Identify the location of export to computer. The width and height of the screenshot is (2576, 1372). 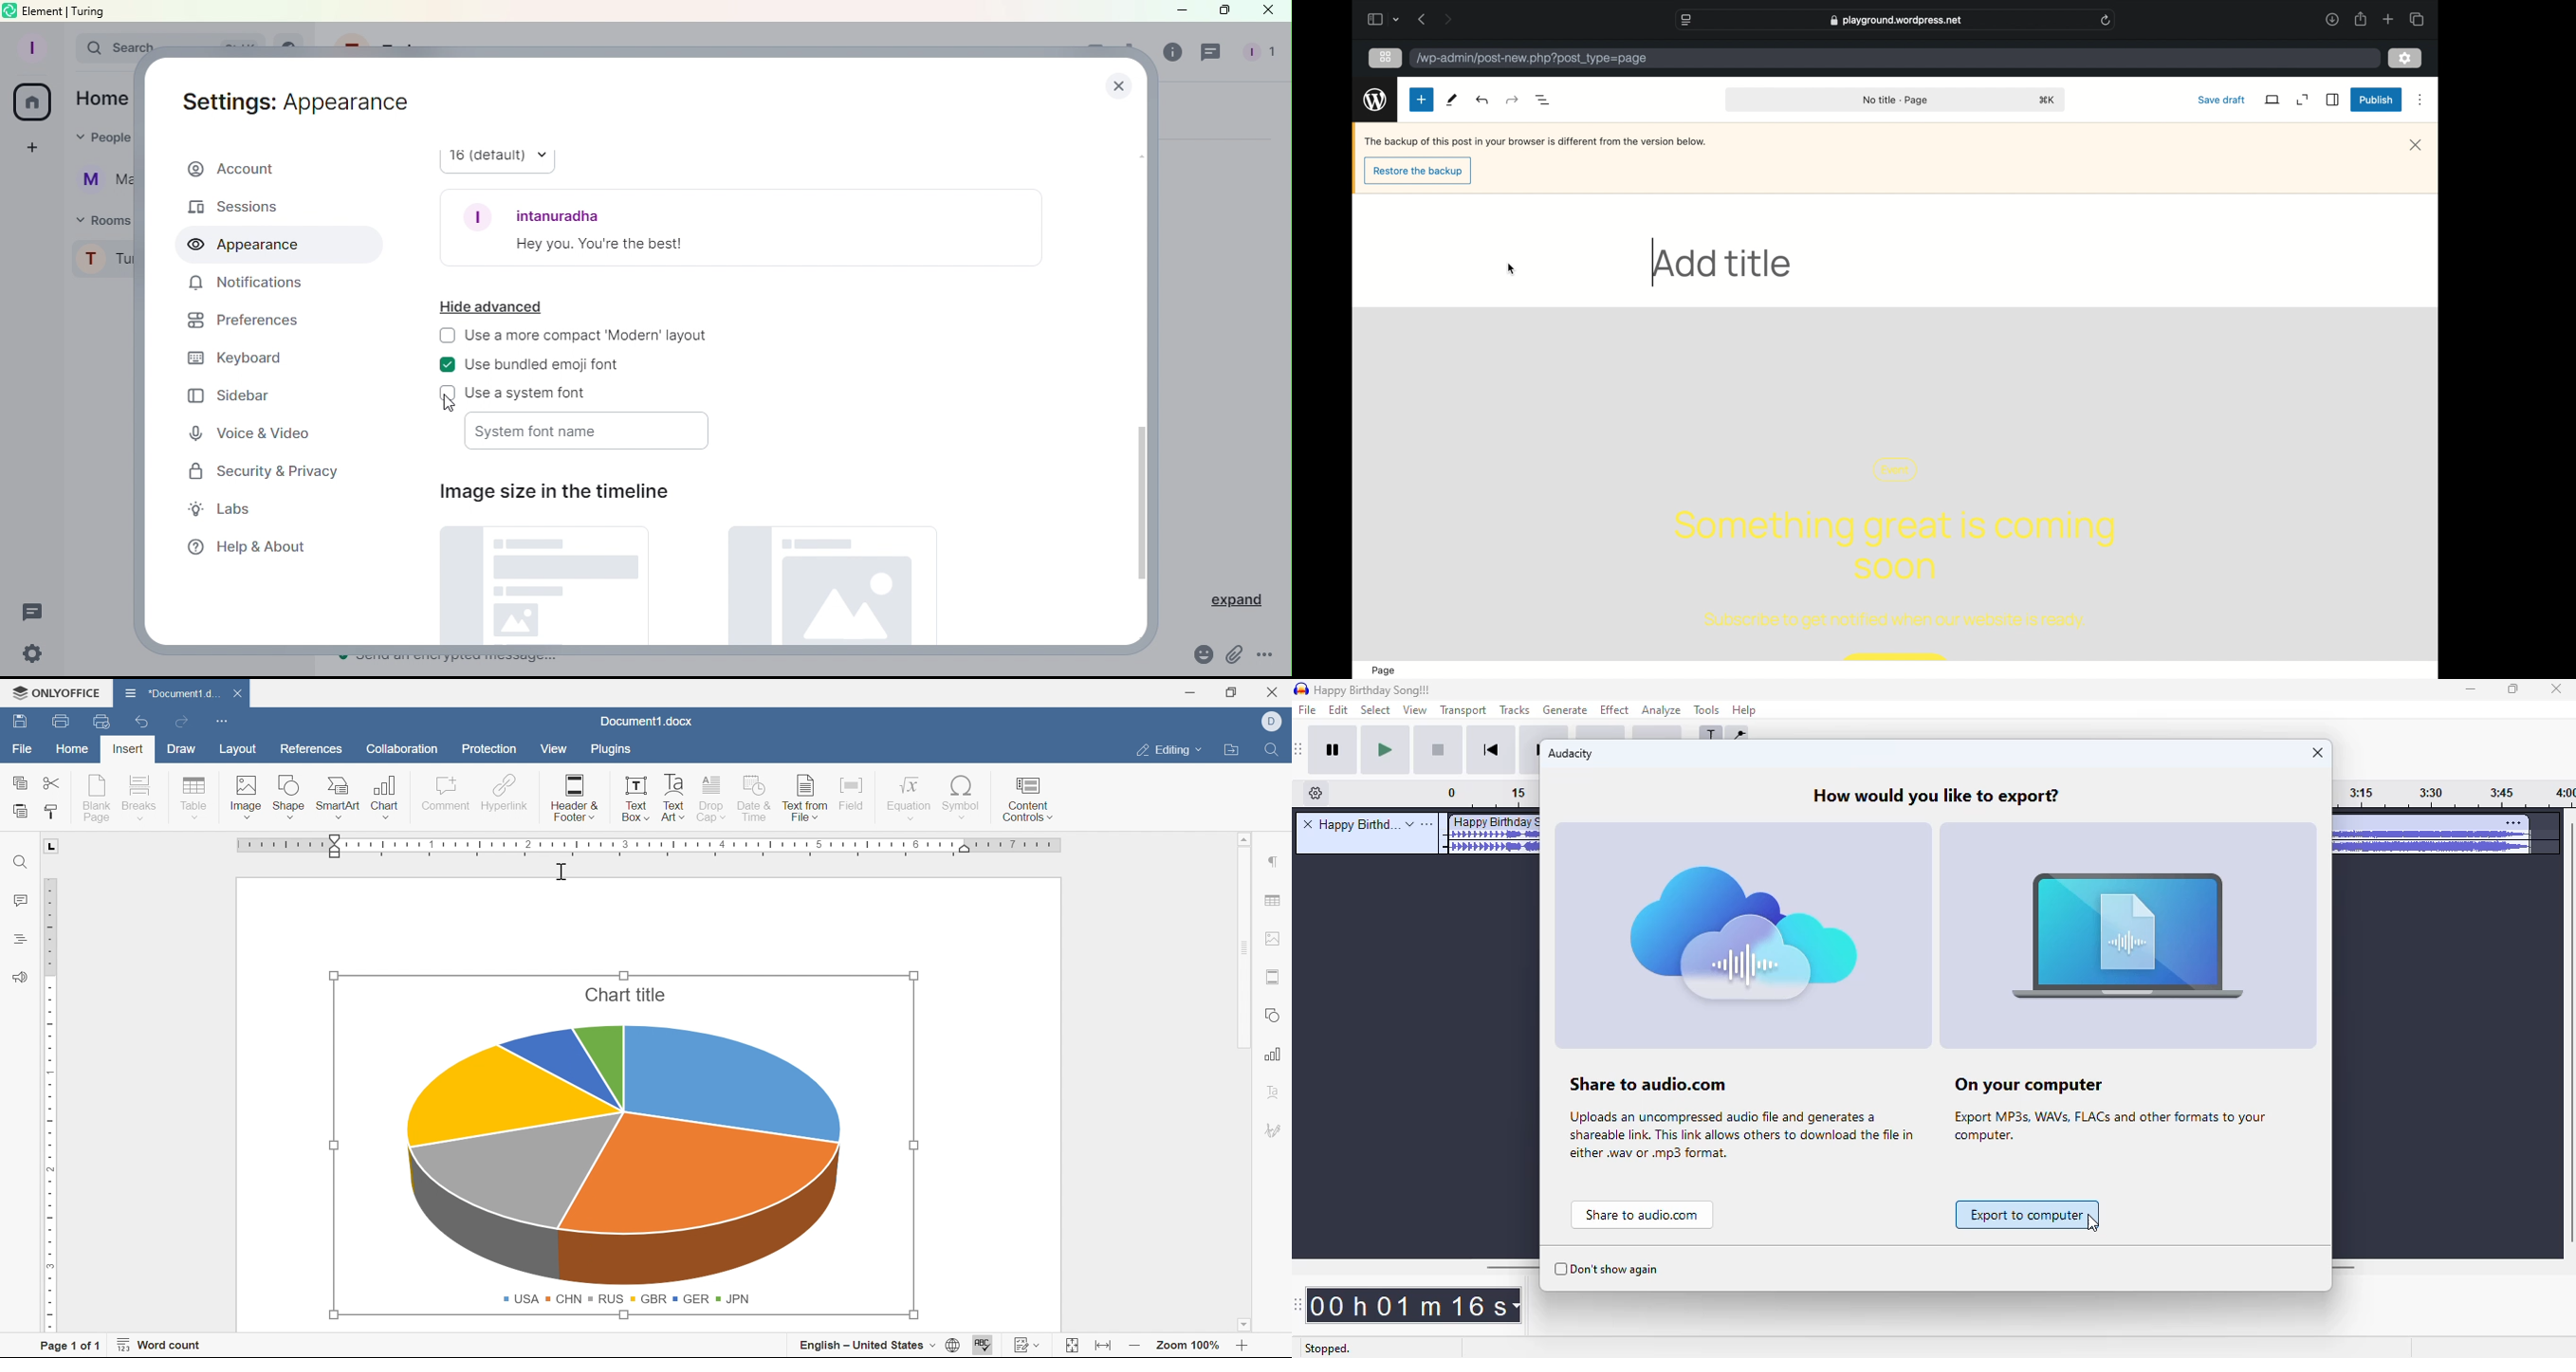
(2027, 1215).